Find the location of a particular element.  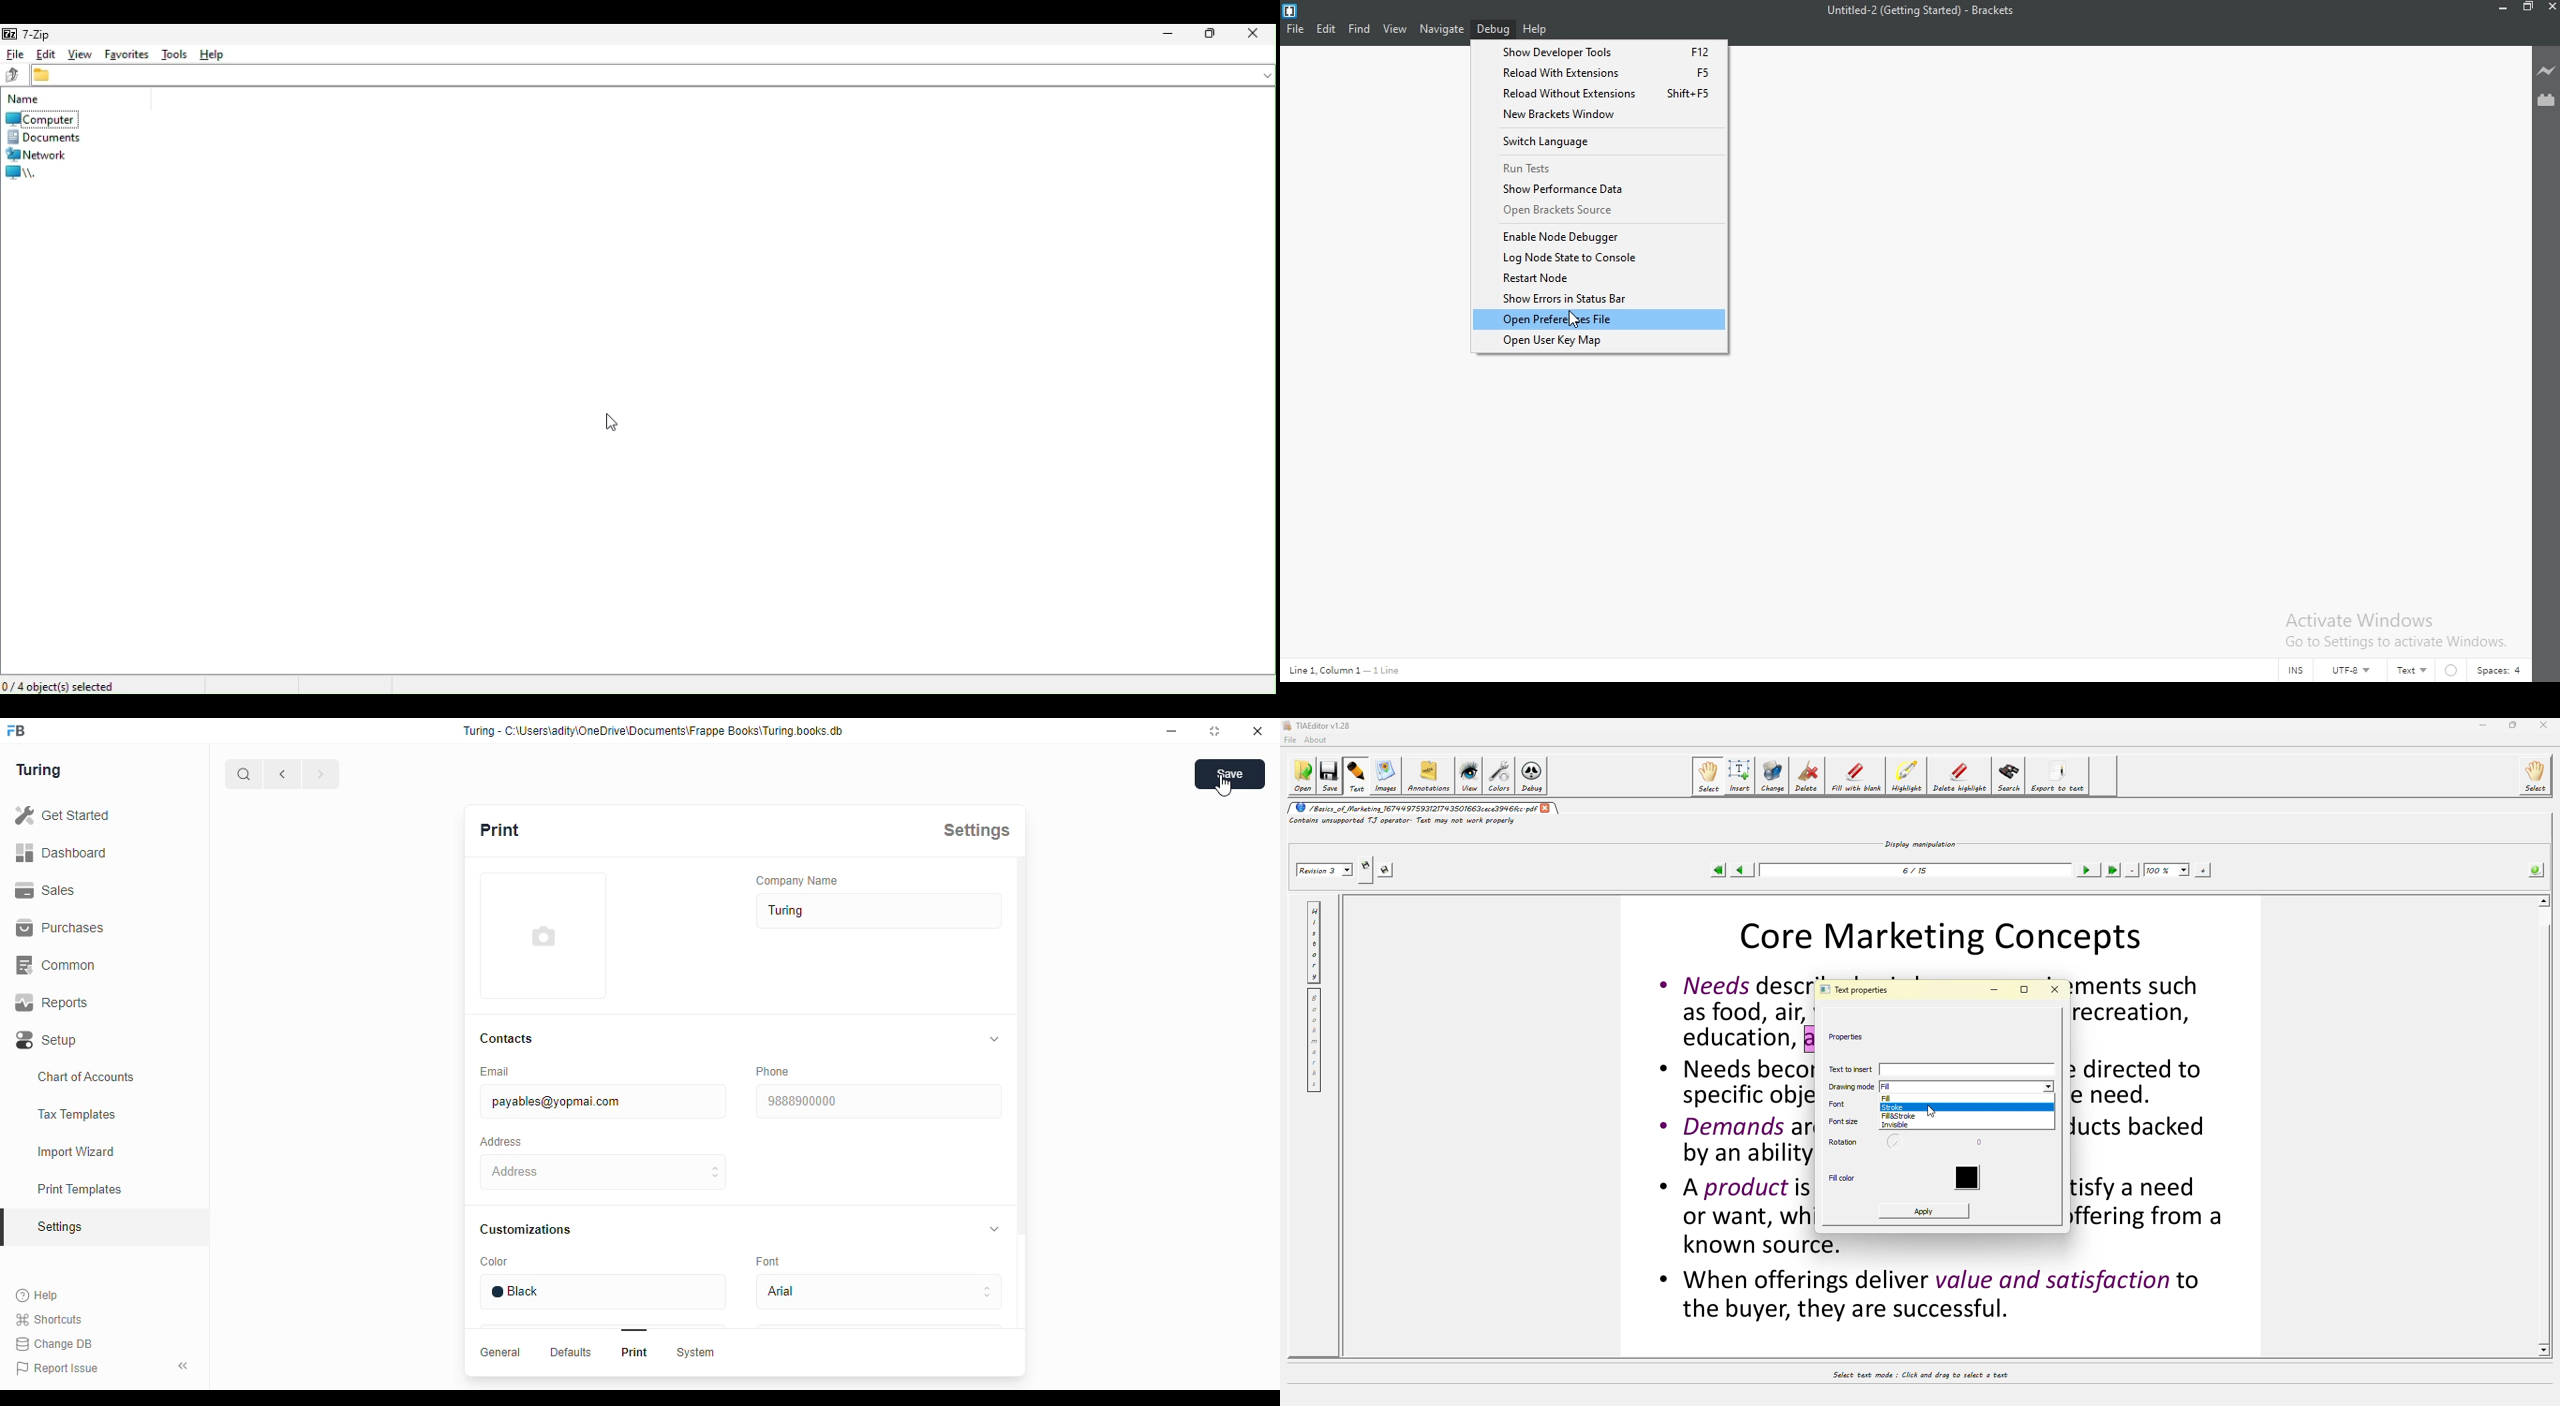

Edit is located at coordinates (1326, 29).